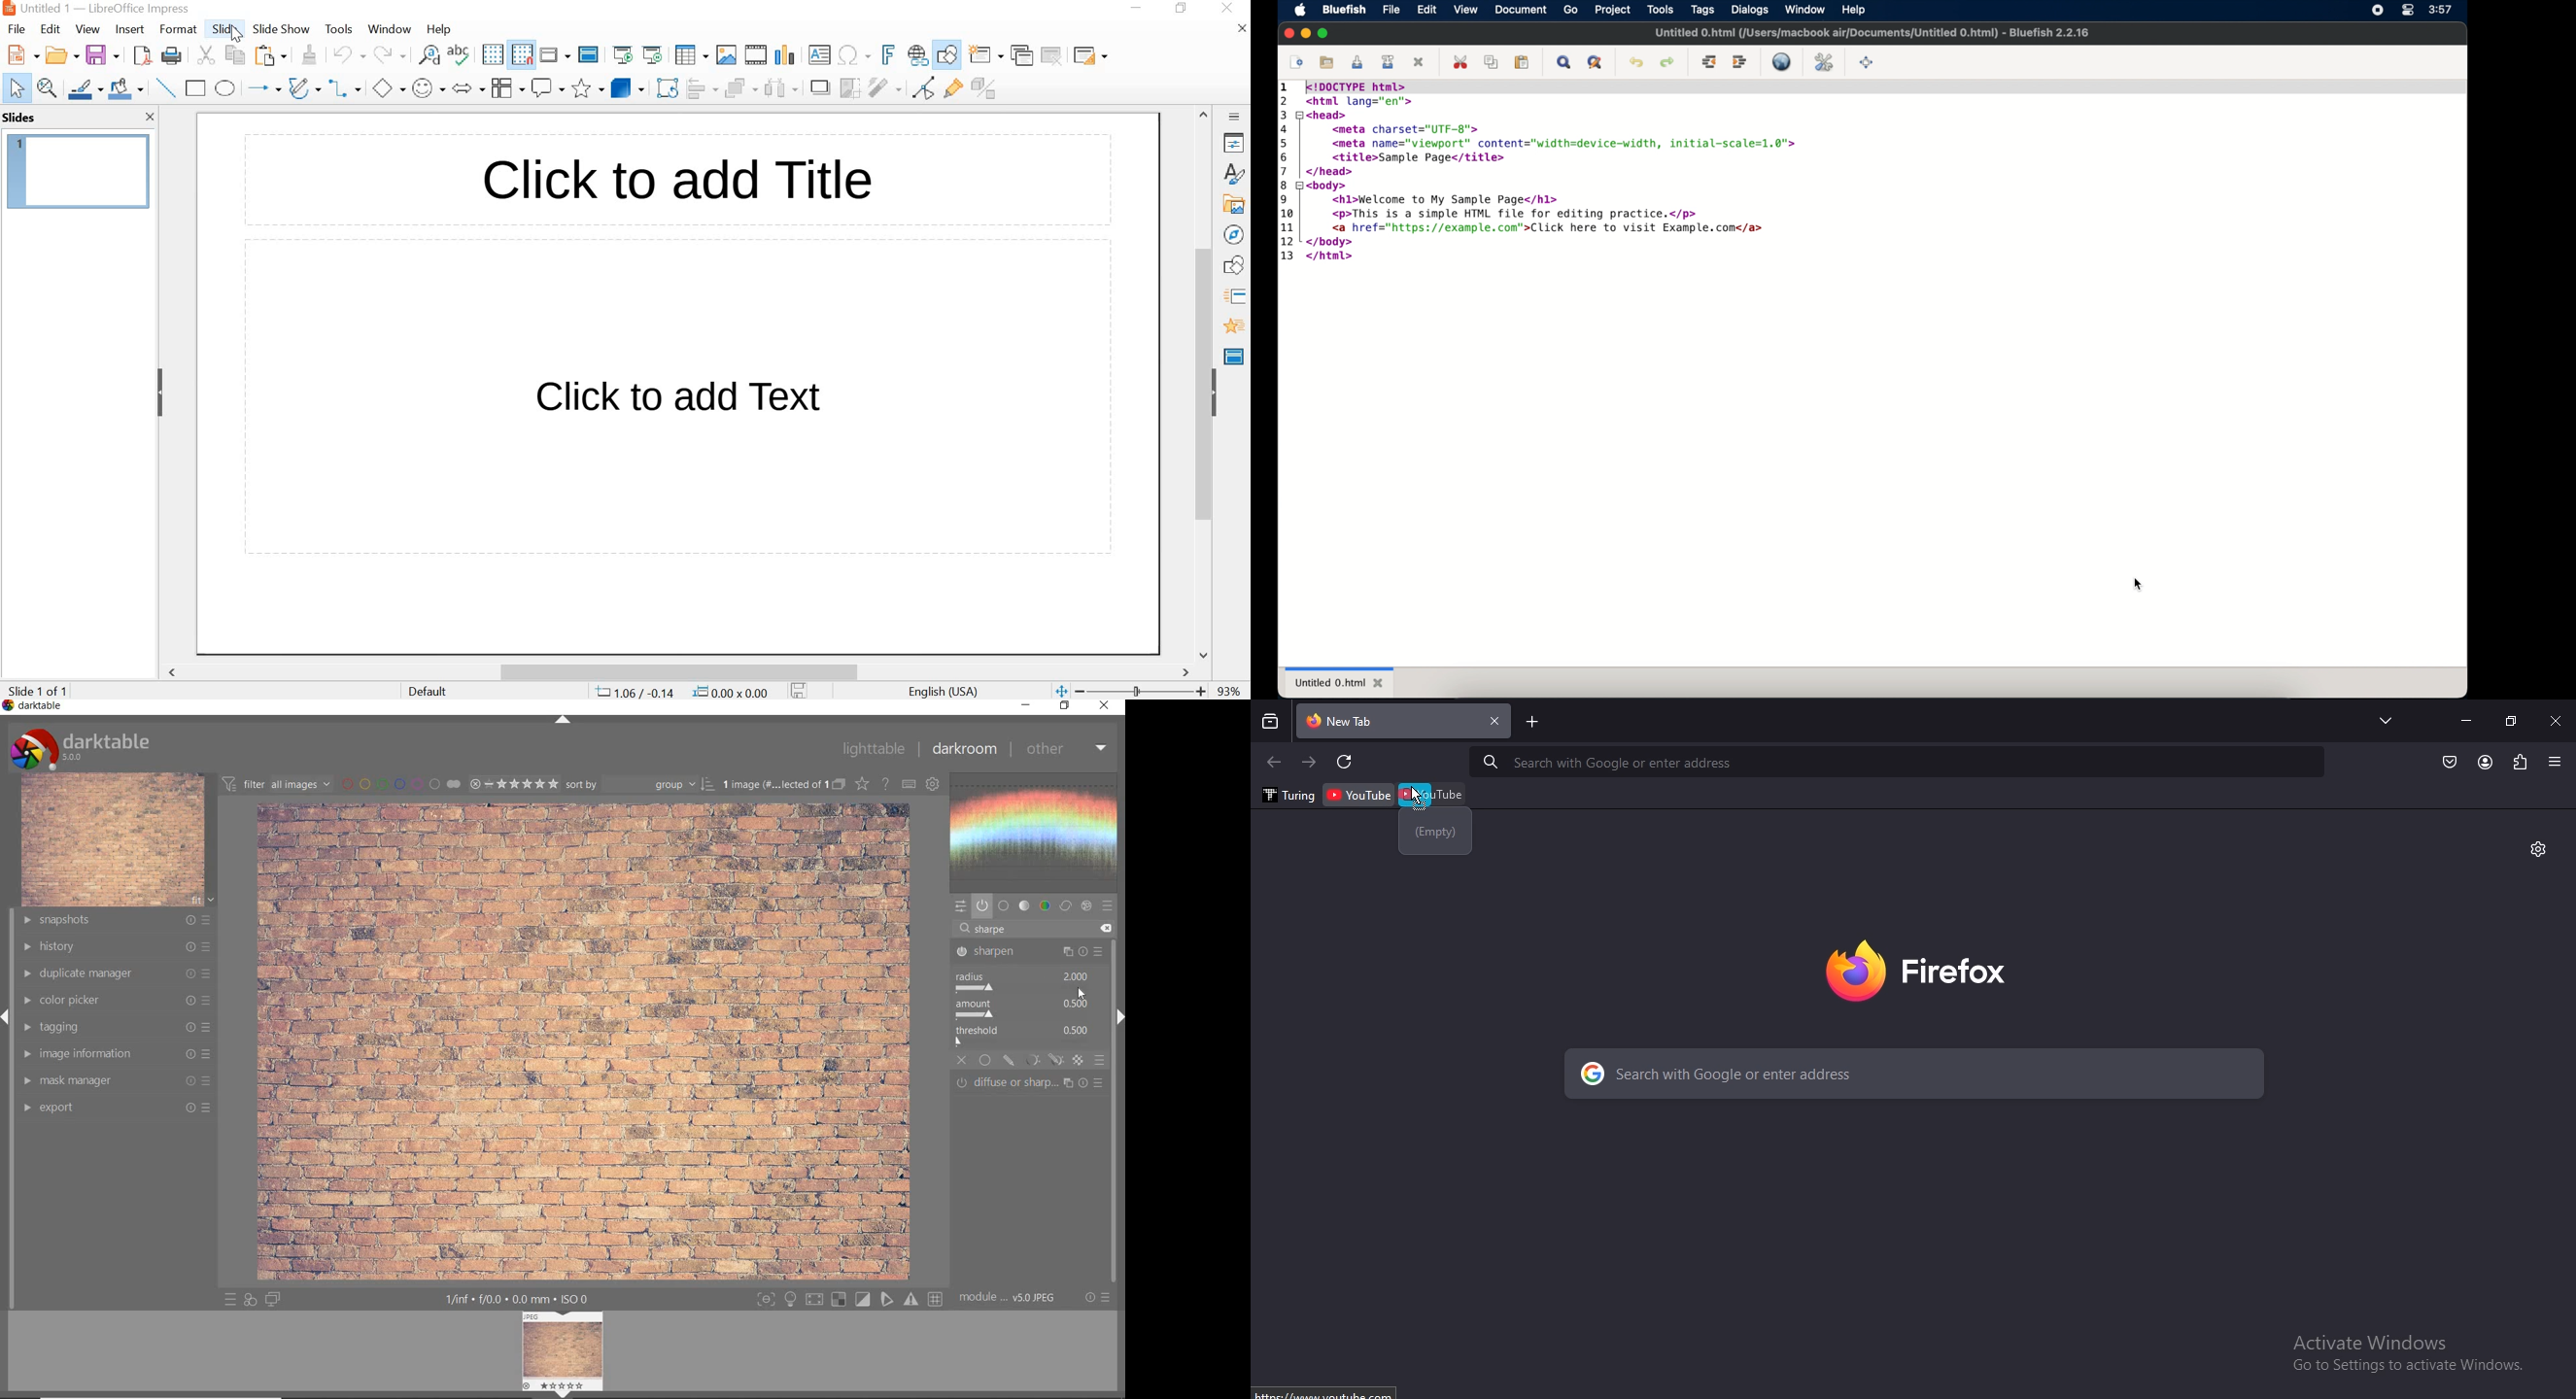 Image resolution: width=2576 pixels, height=1400 pixels. Describe the element at coordinates (1295, 63) in the screenshot. I see `new` at that location.